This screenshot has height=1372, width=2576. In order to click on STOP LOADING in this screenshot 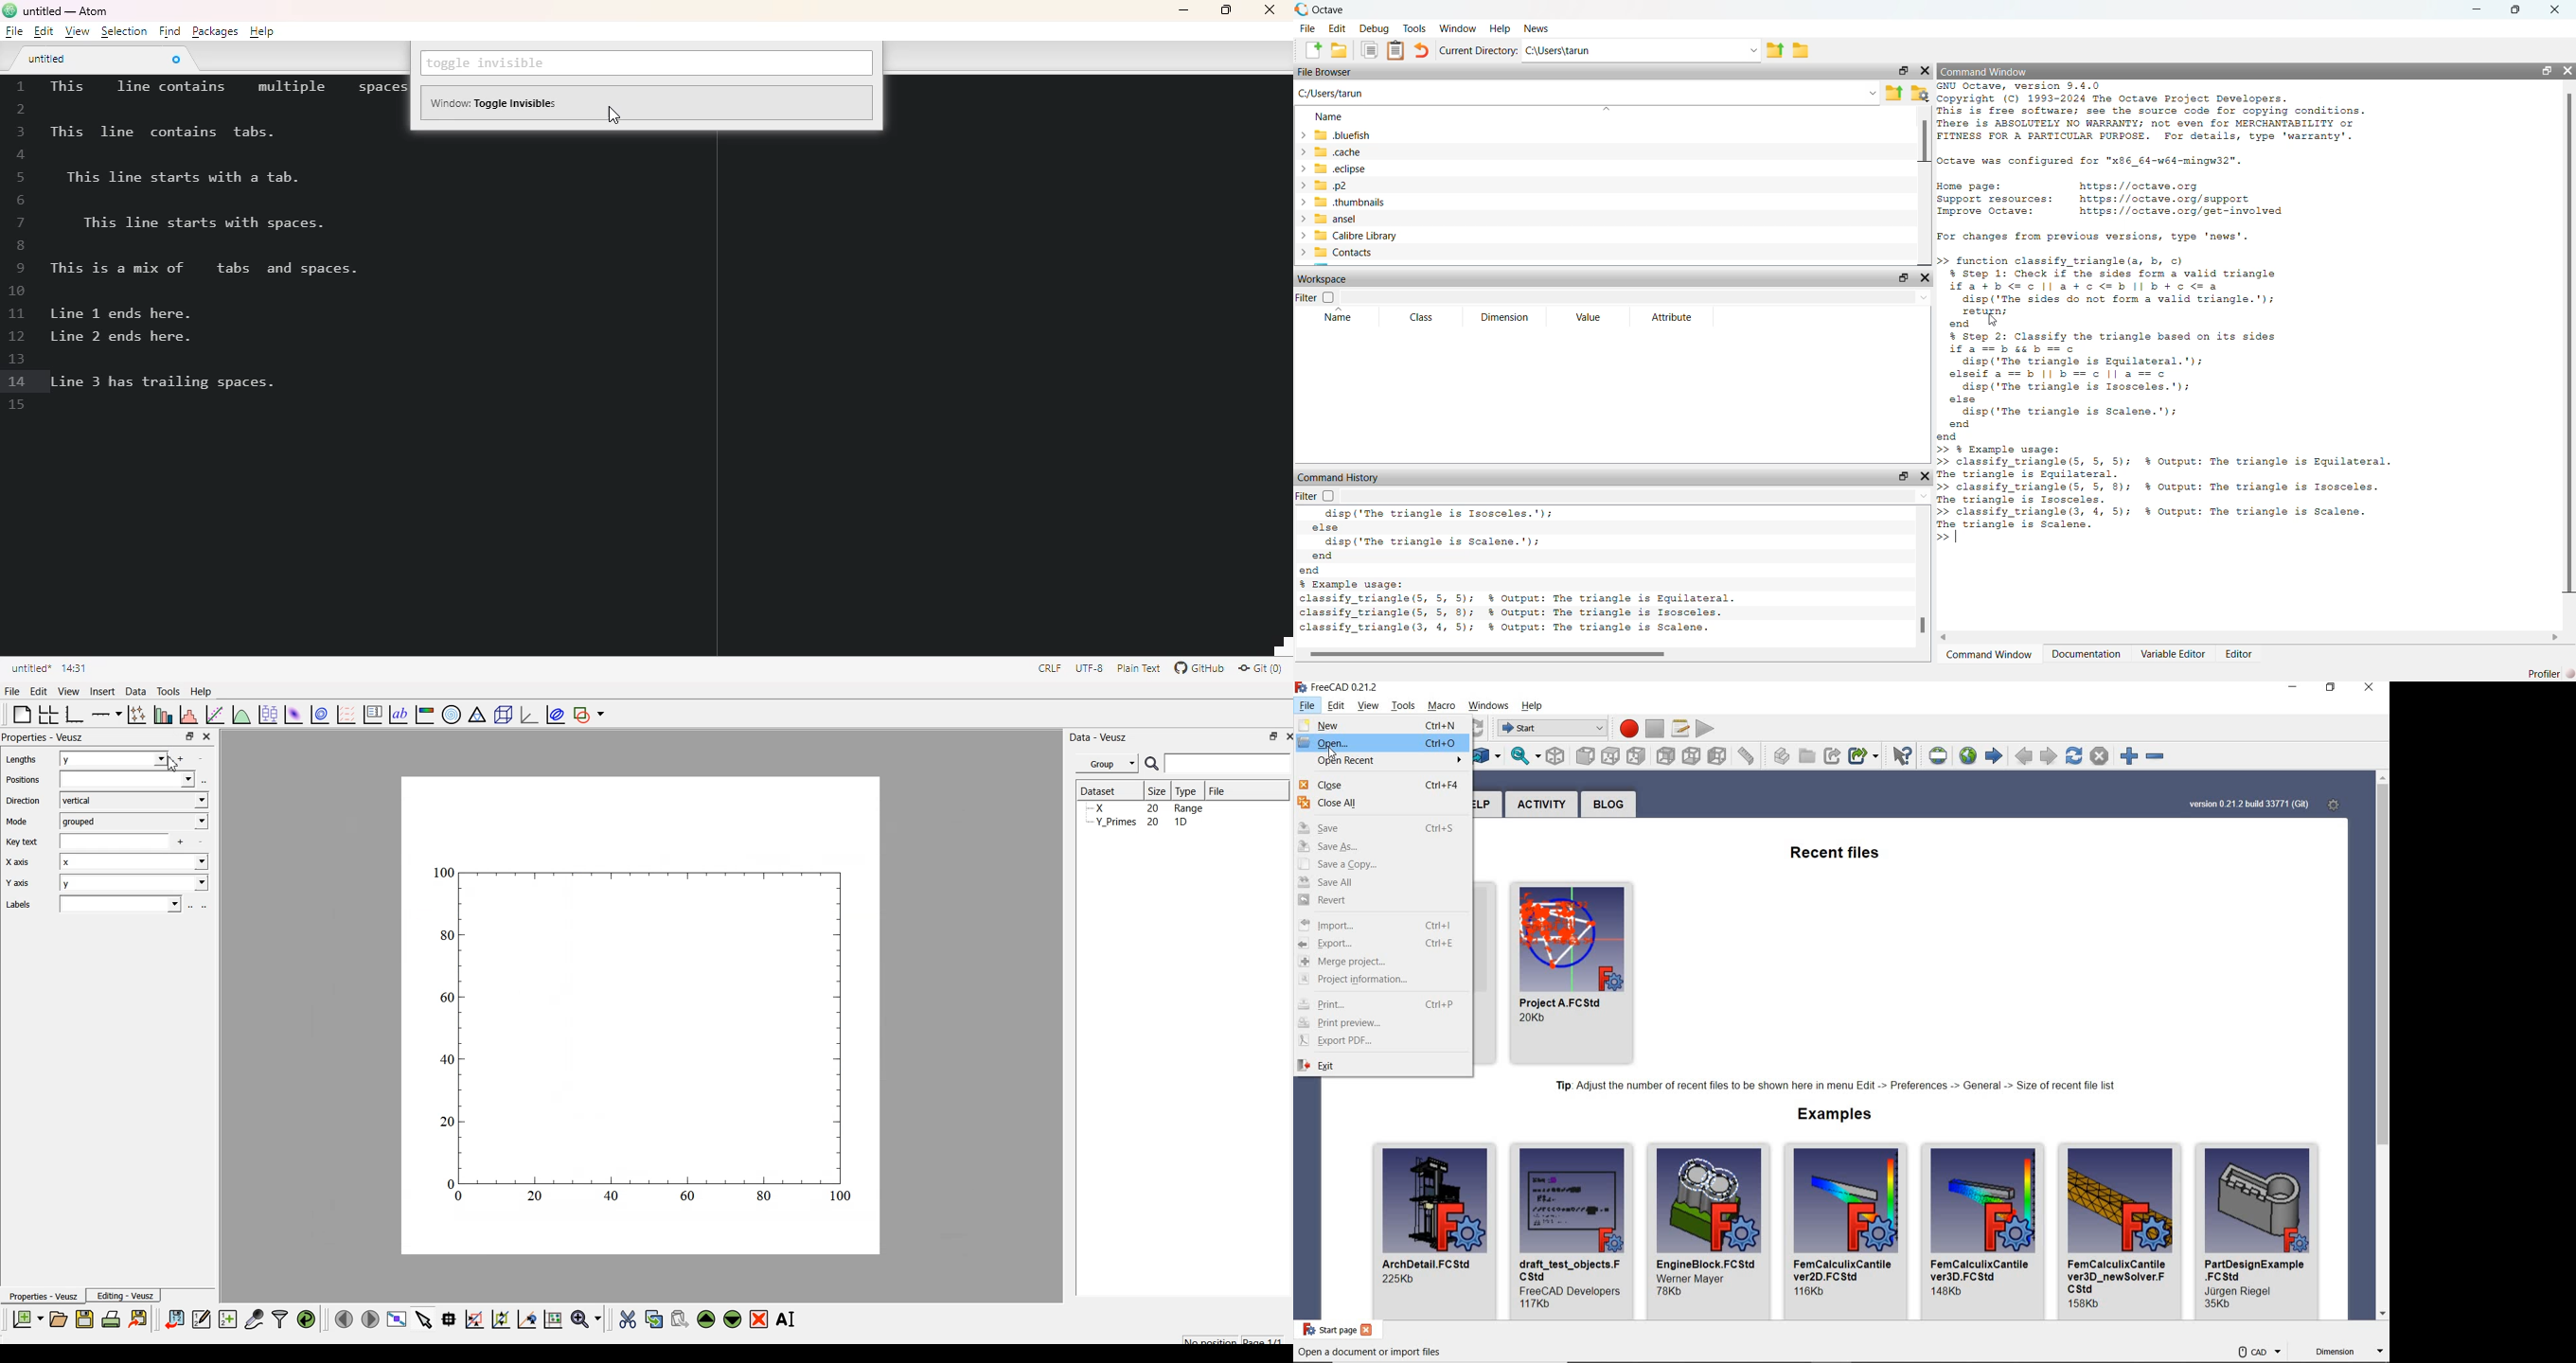, I will do `click(2100, 756)`.